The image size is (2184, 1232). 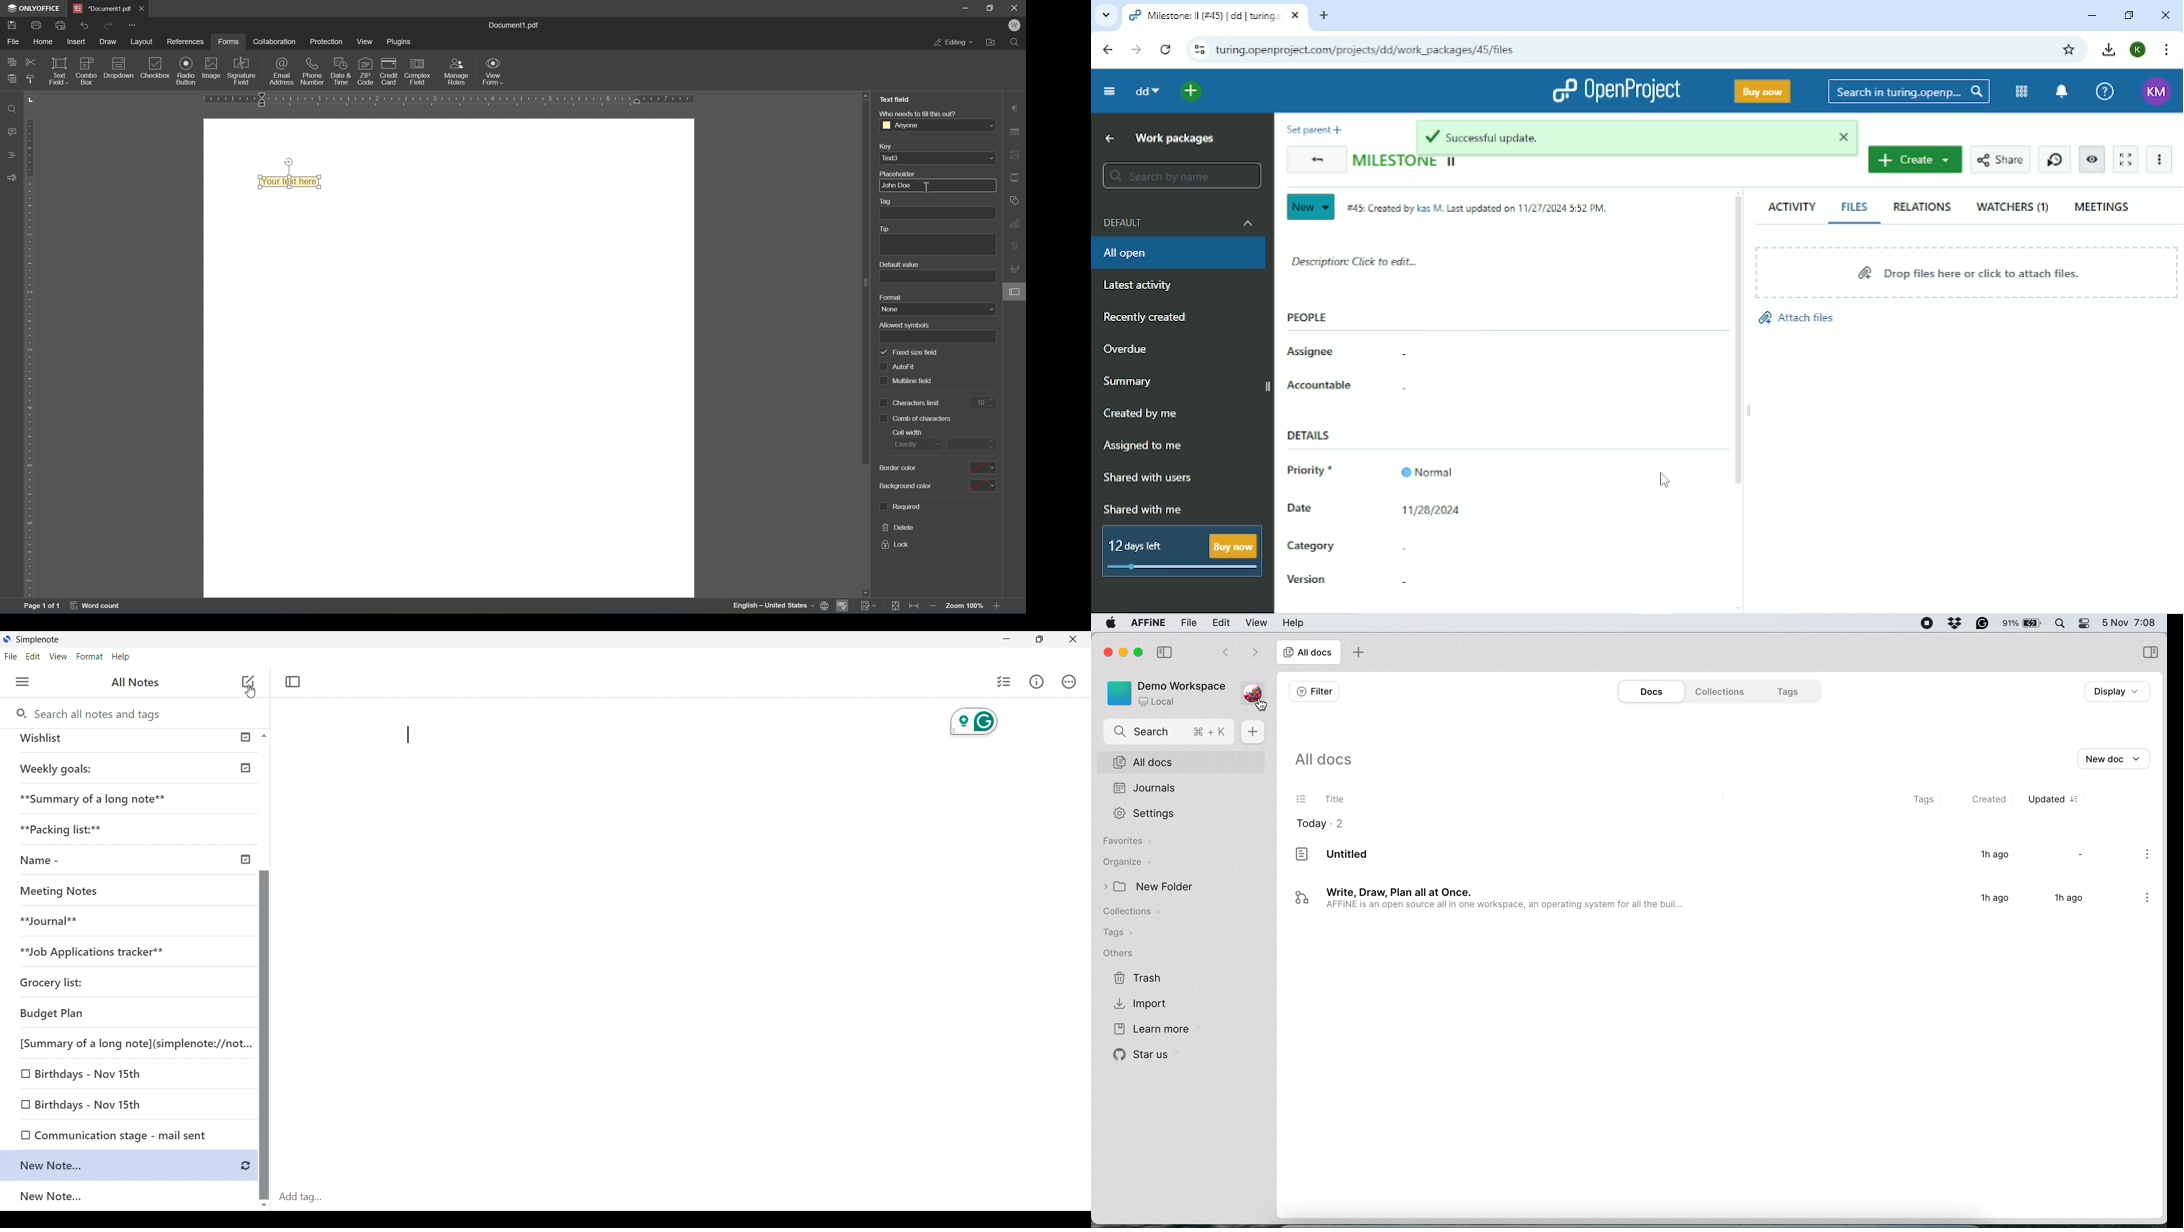 What do you see at coordinates (408, 735) in the screenshot?
I see `Pasting link` at bounding box center [408, 735].